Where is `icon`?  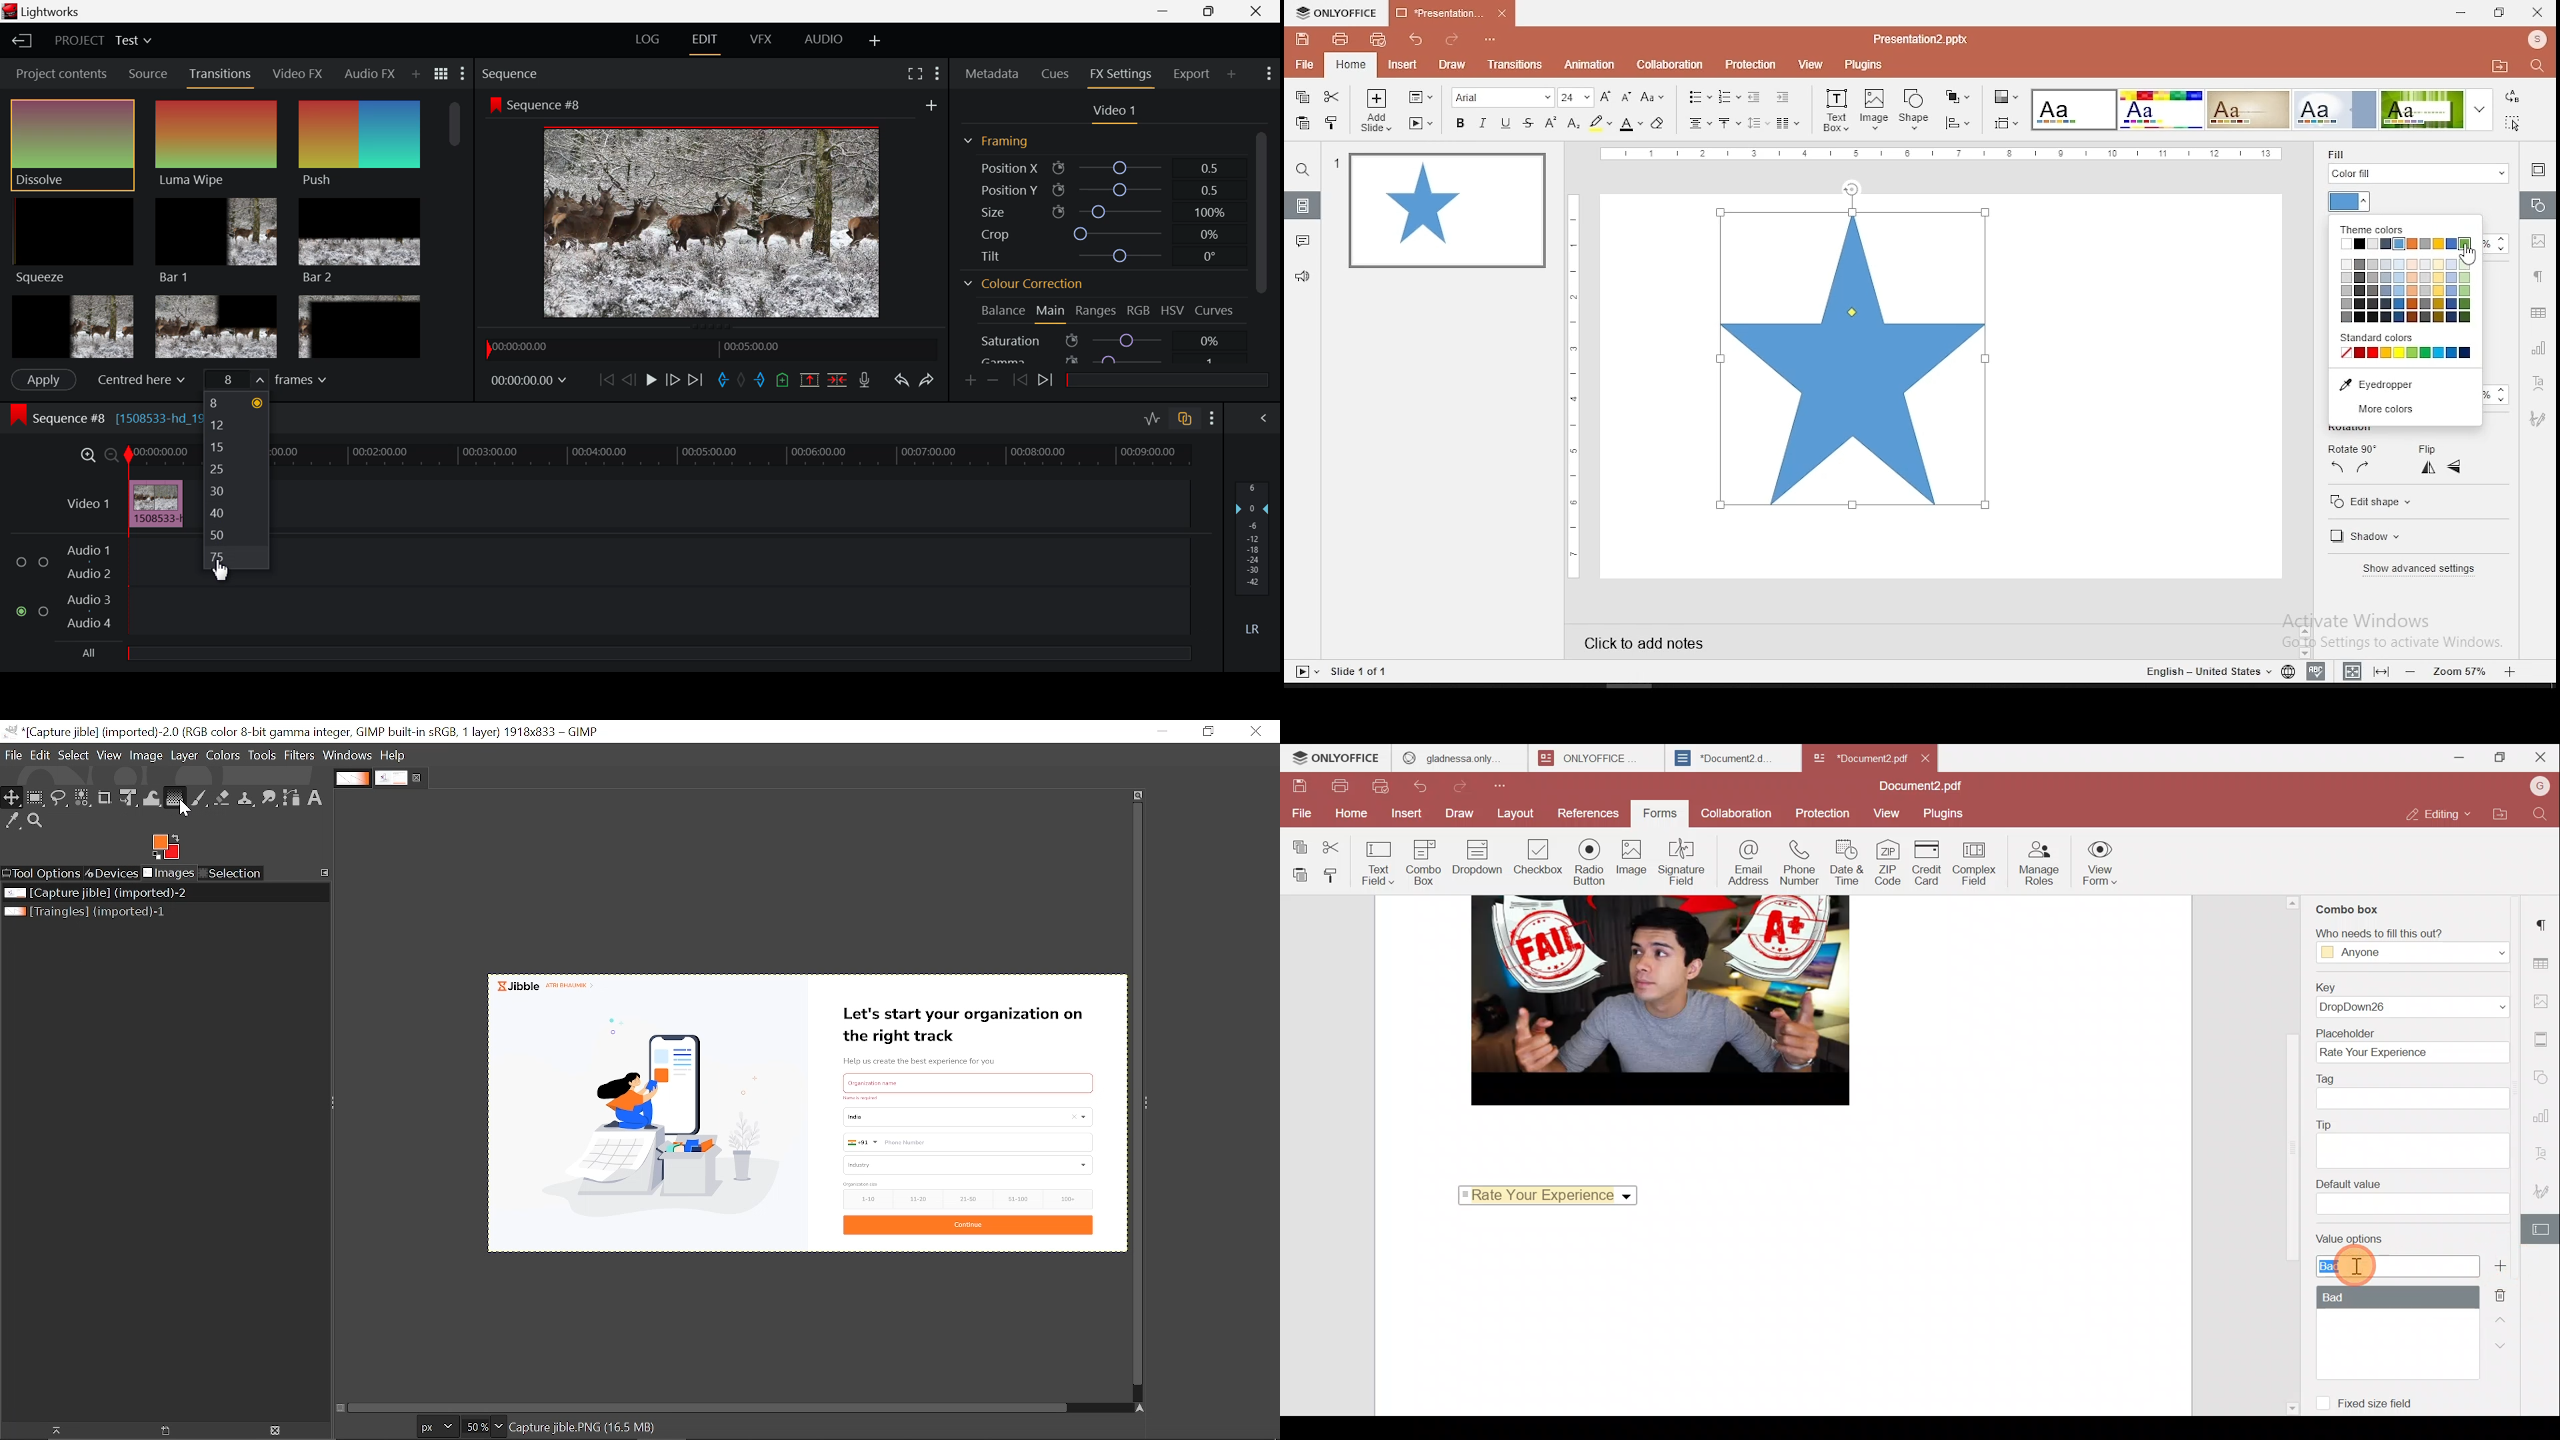
icon is located at coordinates (1337, 13).